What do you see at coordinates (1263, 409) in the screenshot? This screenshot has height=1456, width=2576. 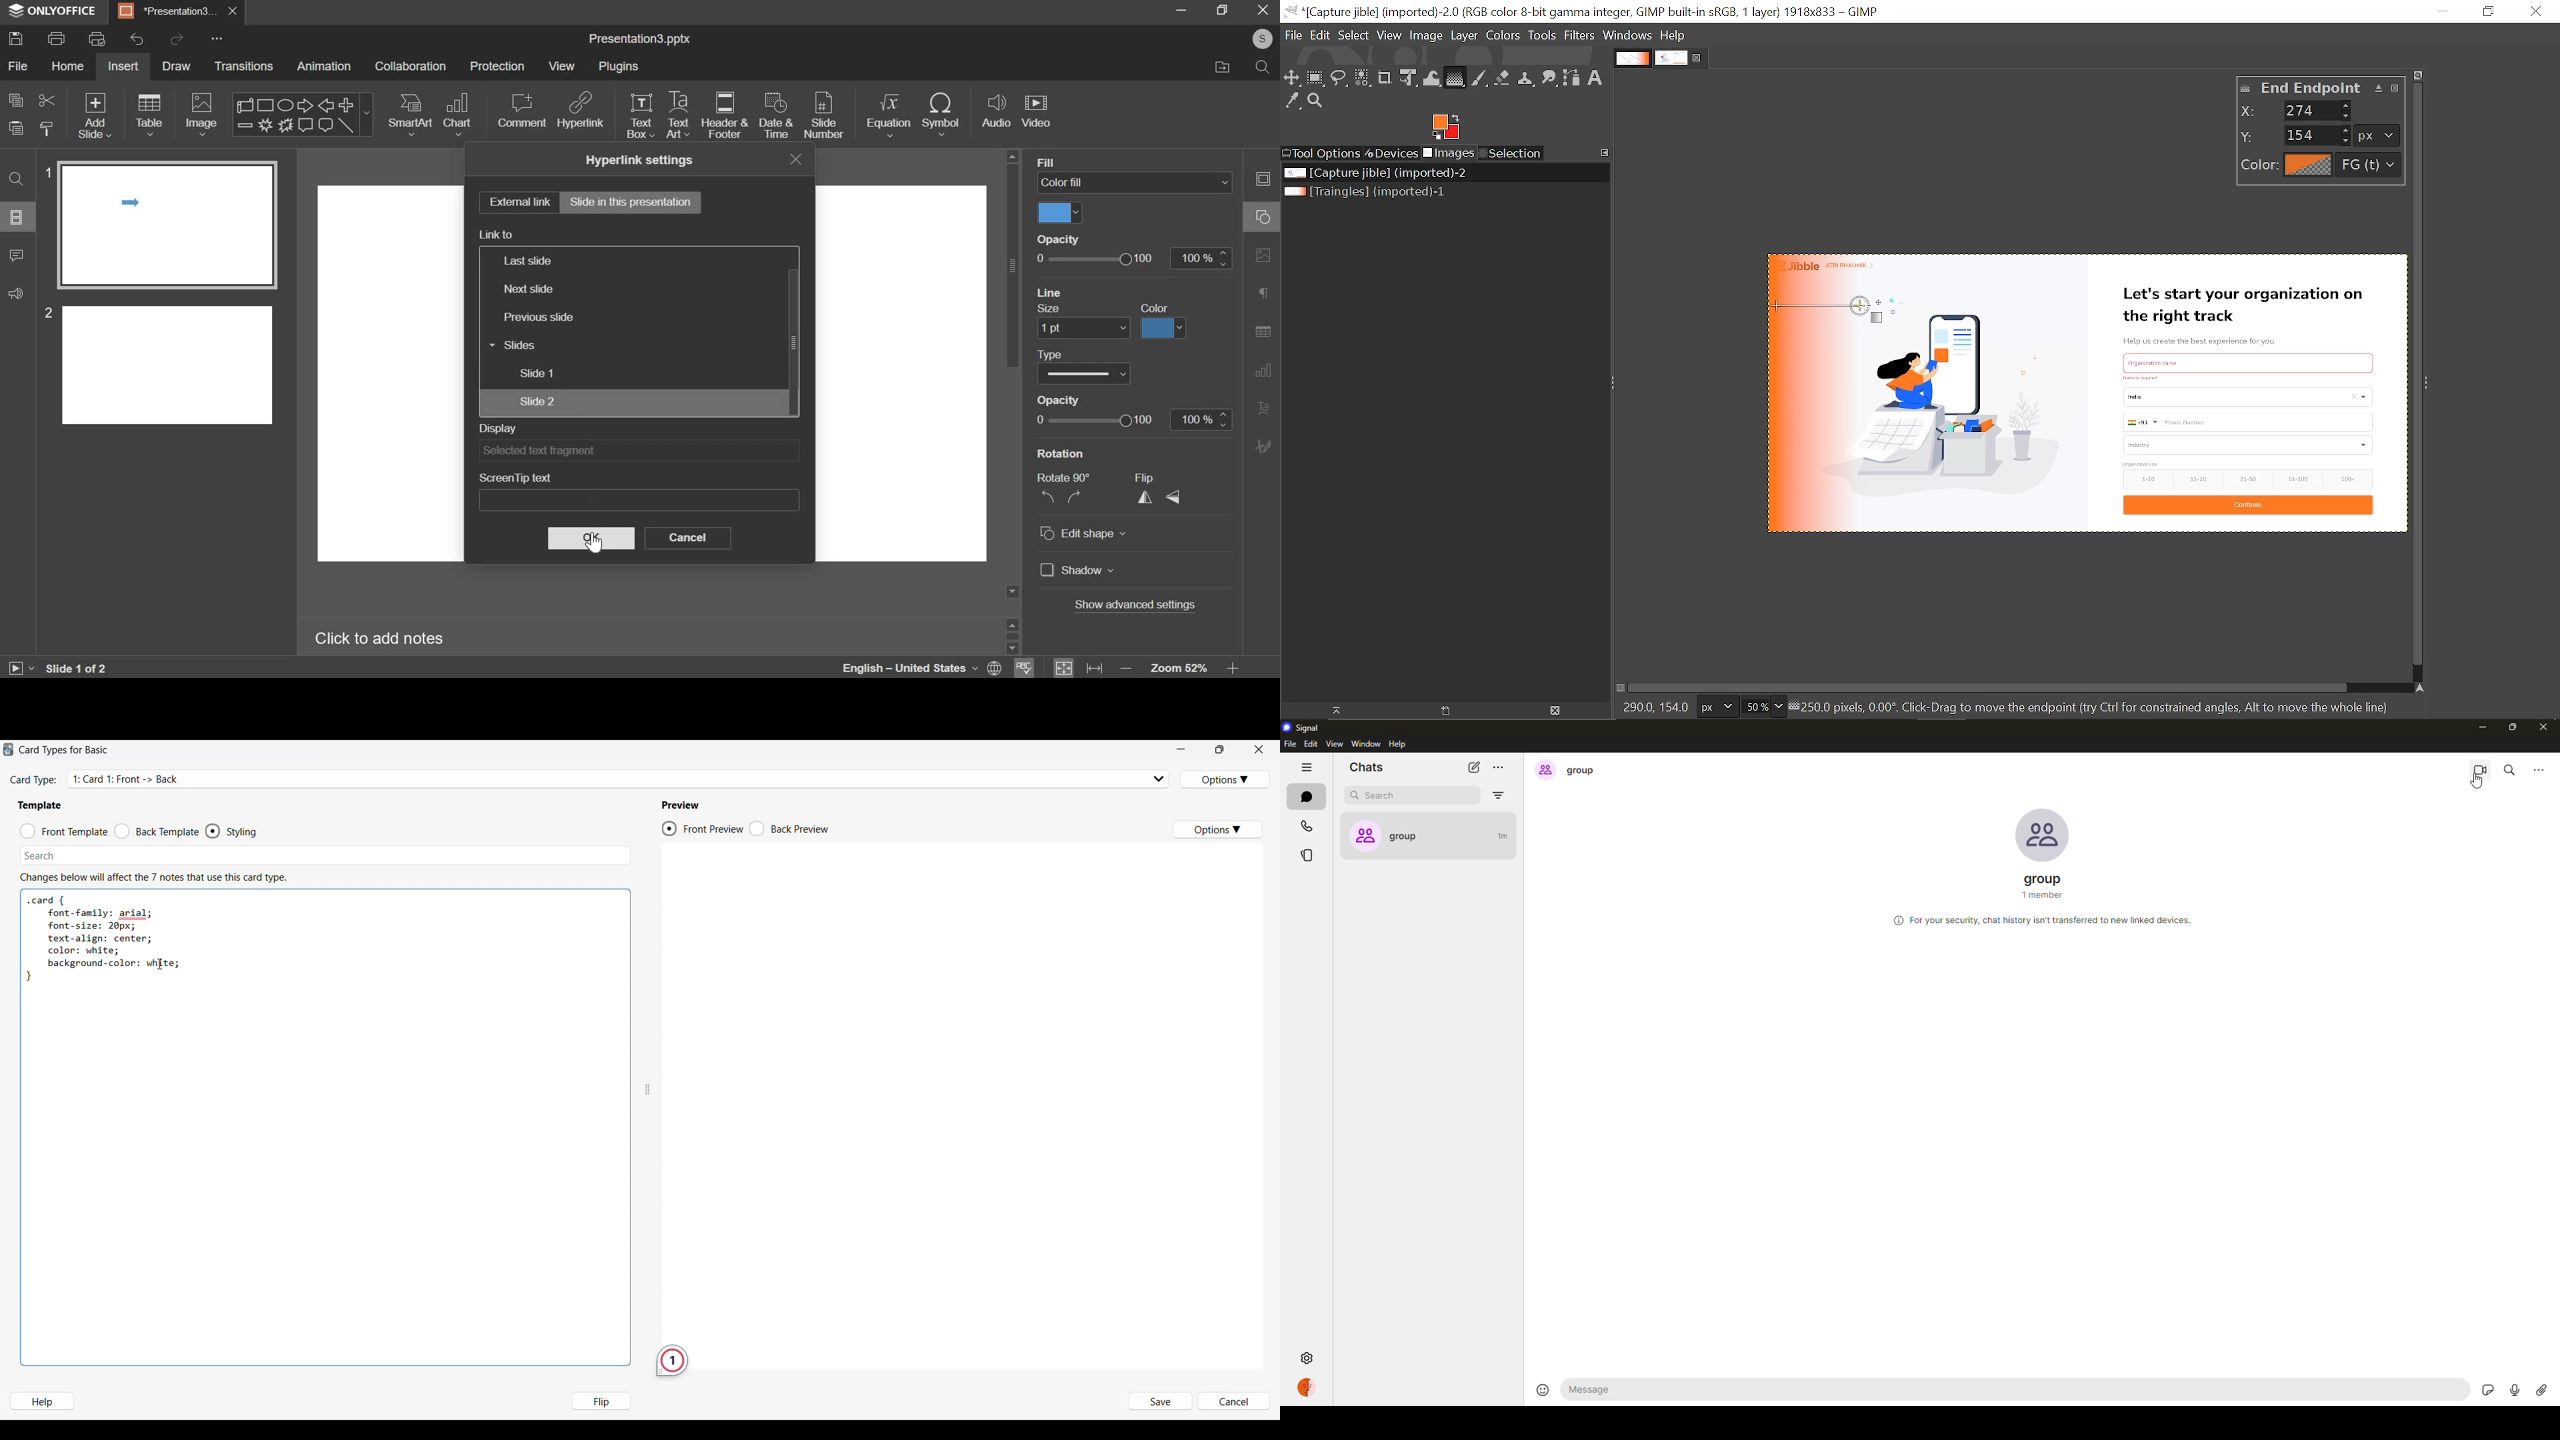 I see `Text Art settings` at bounding box center [1263, 409].